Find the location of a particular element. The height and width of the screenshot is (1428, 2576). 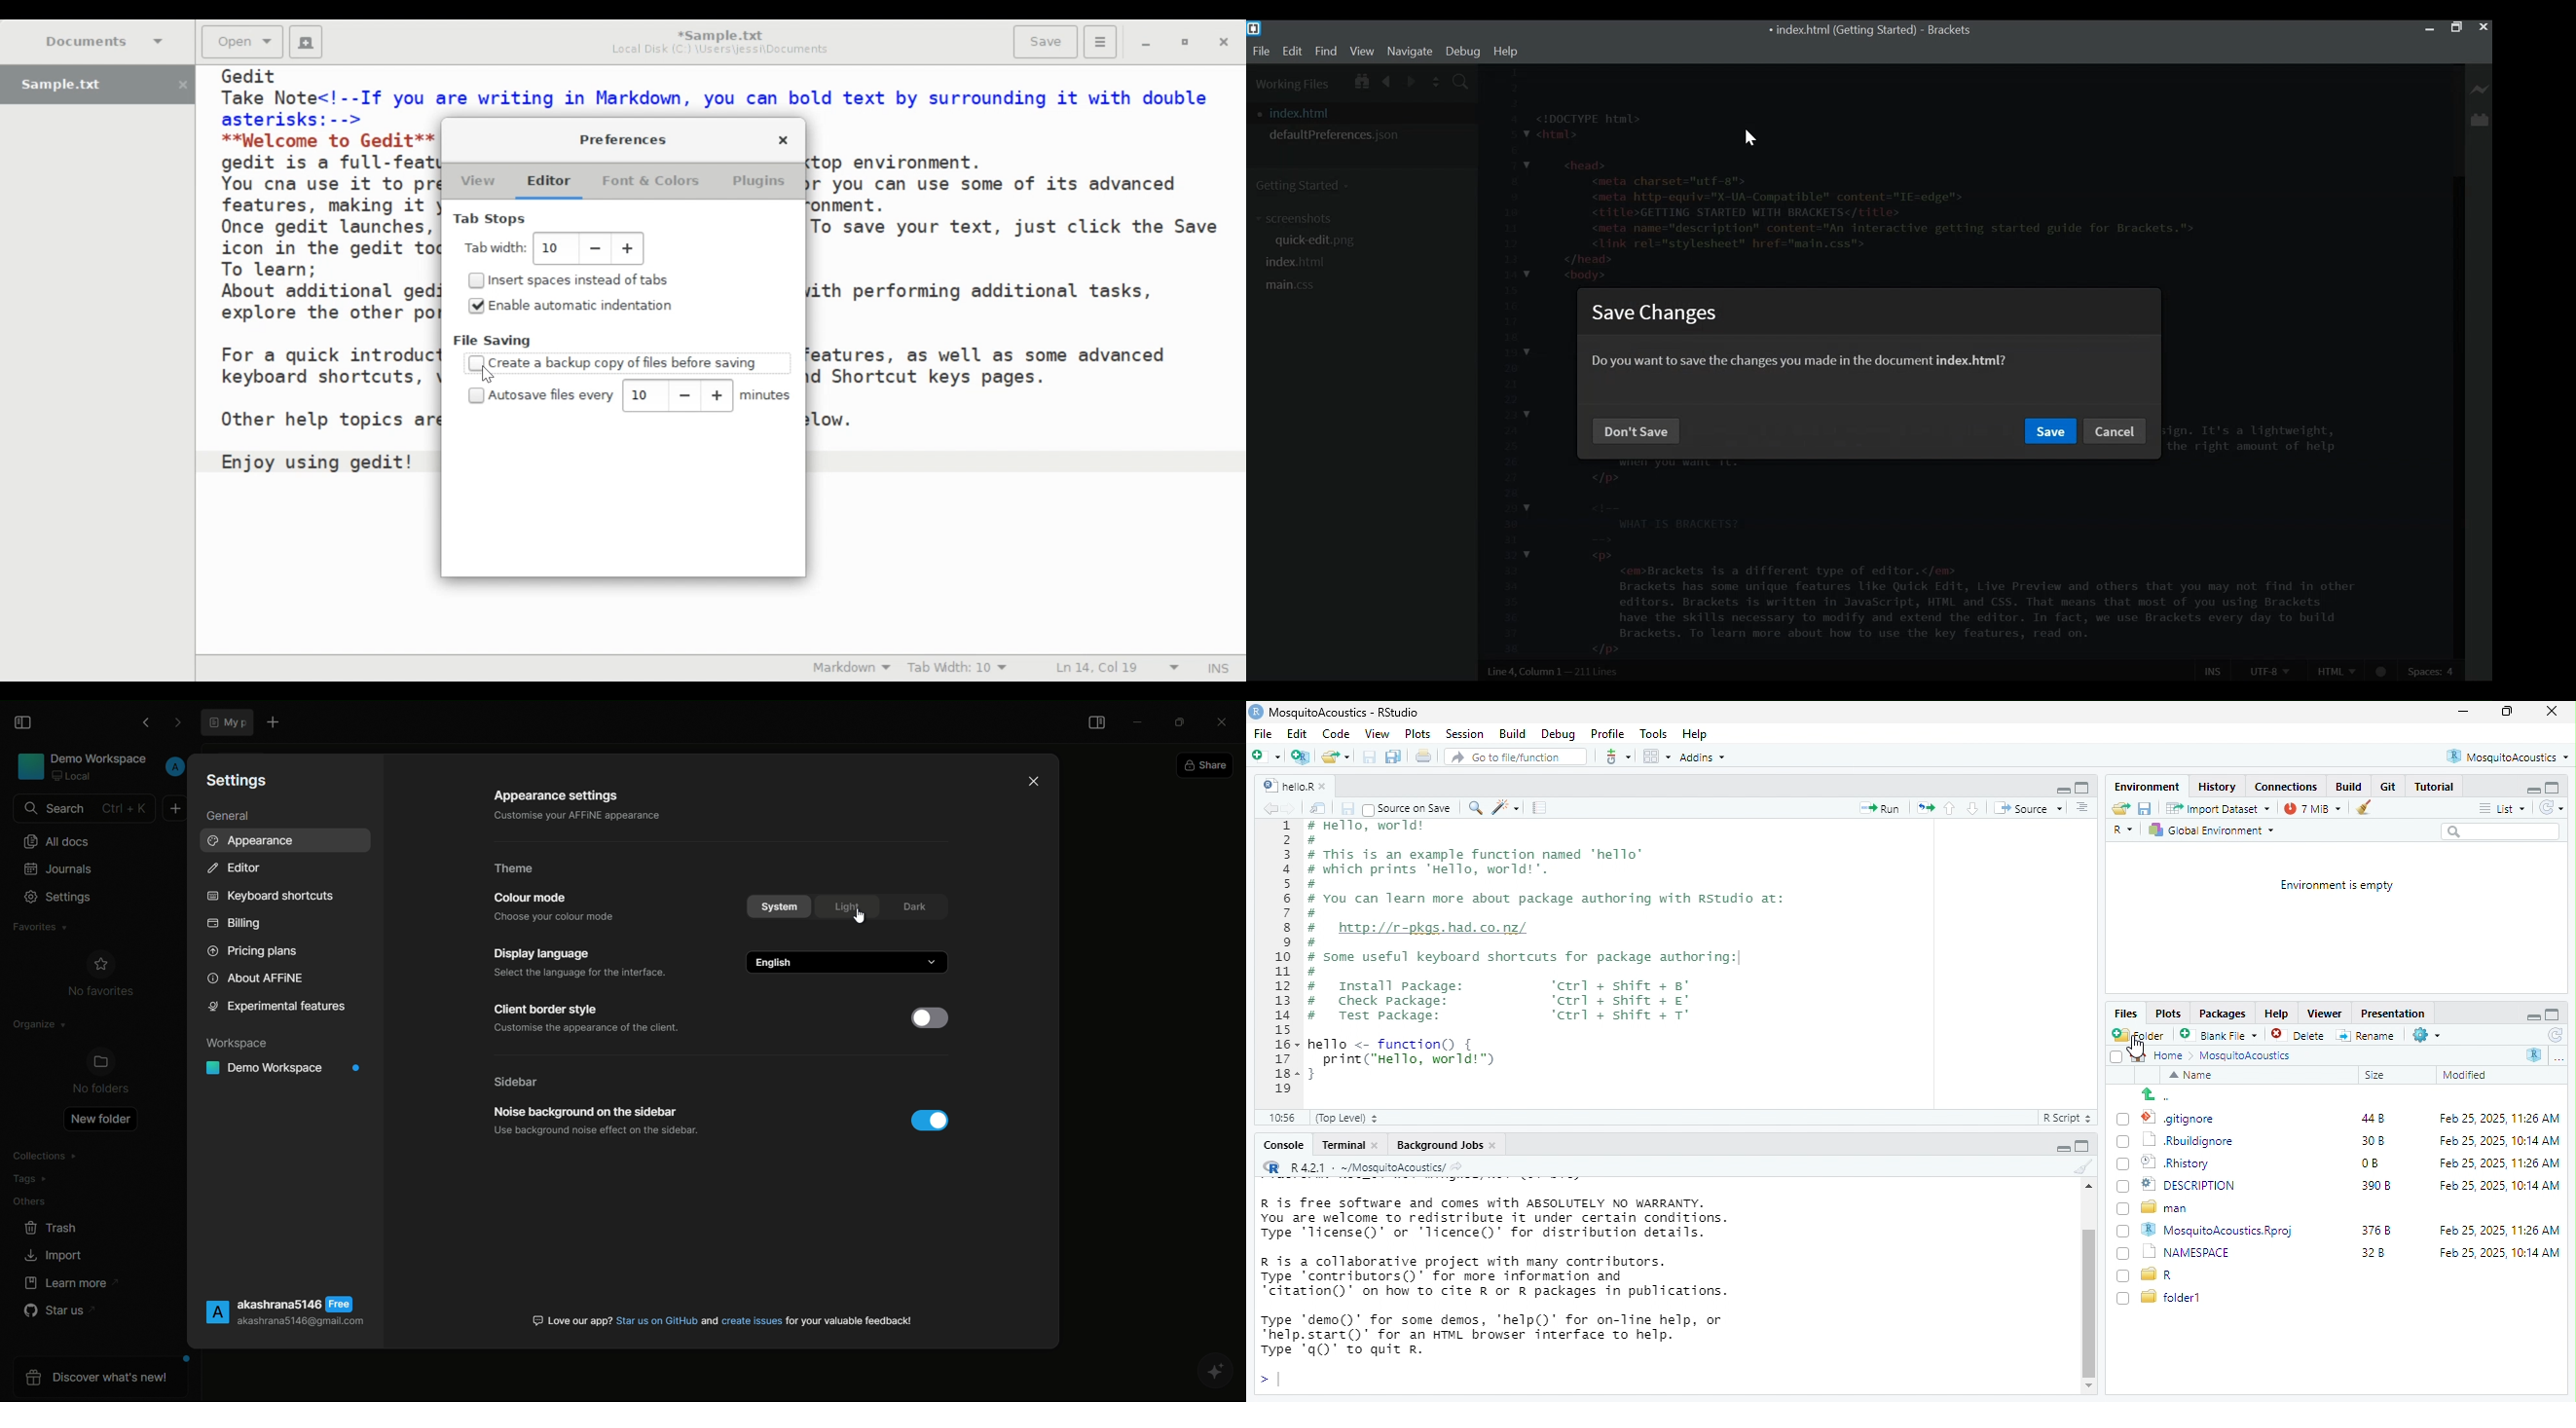

r is located at coordinates (2167, 1275).